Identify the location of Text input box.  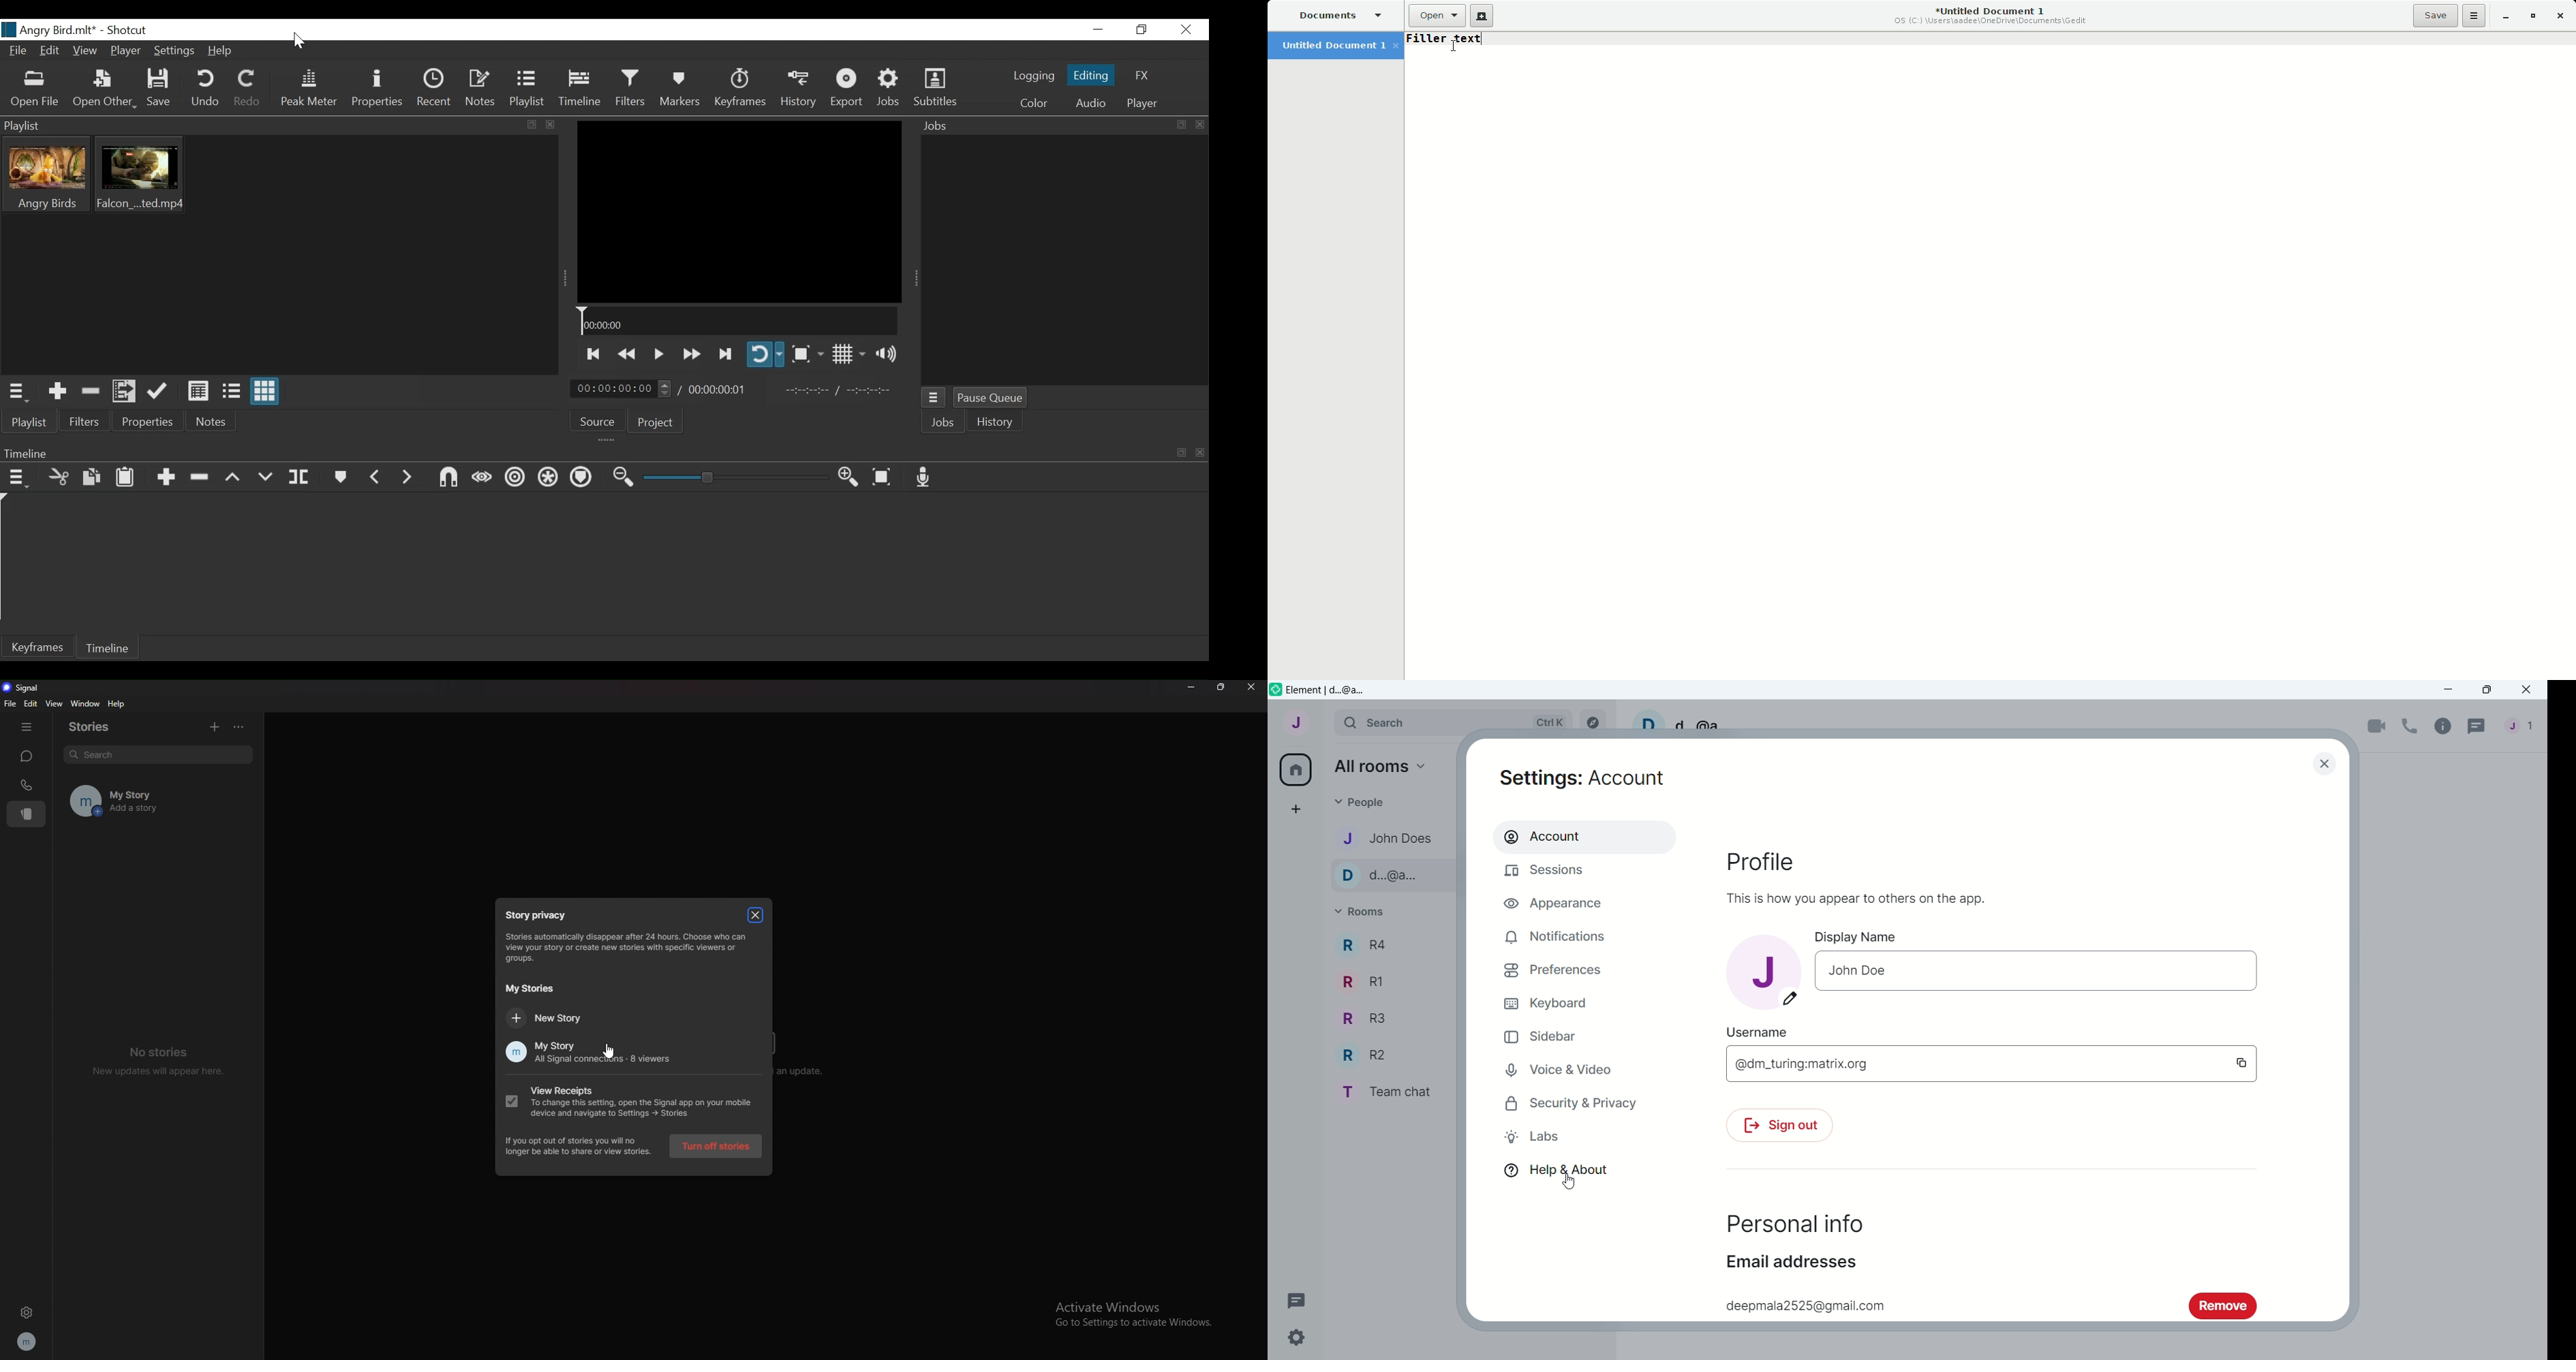
(2038, 972).